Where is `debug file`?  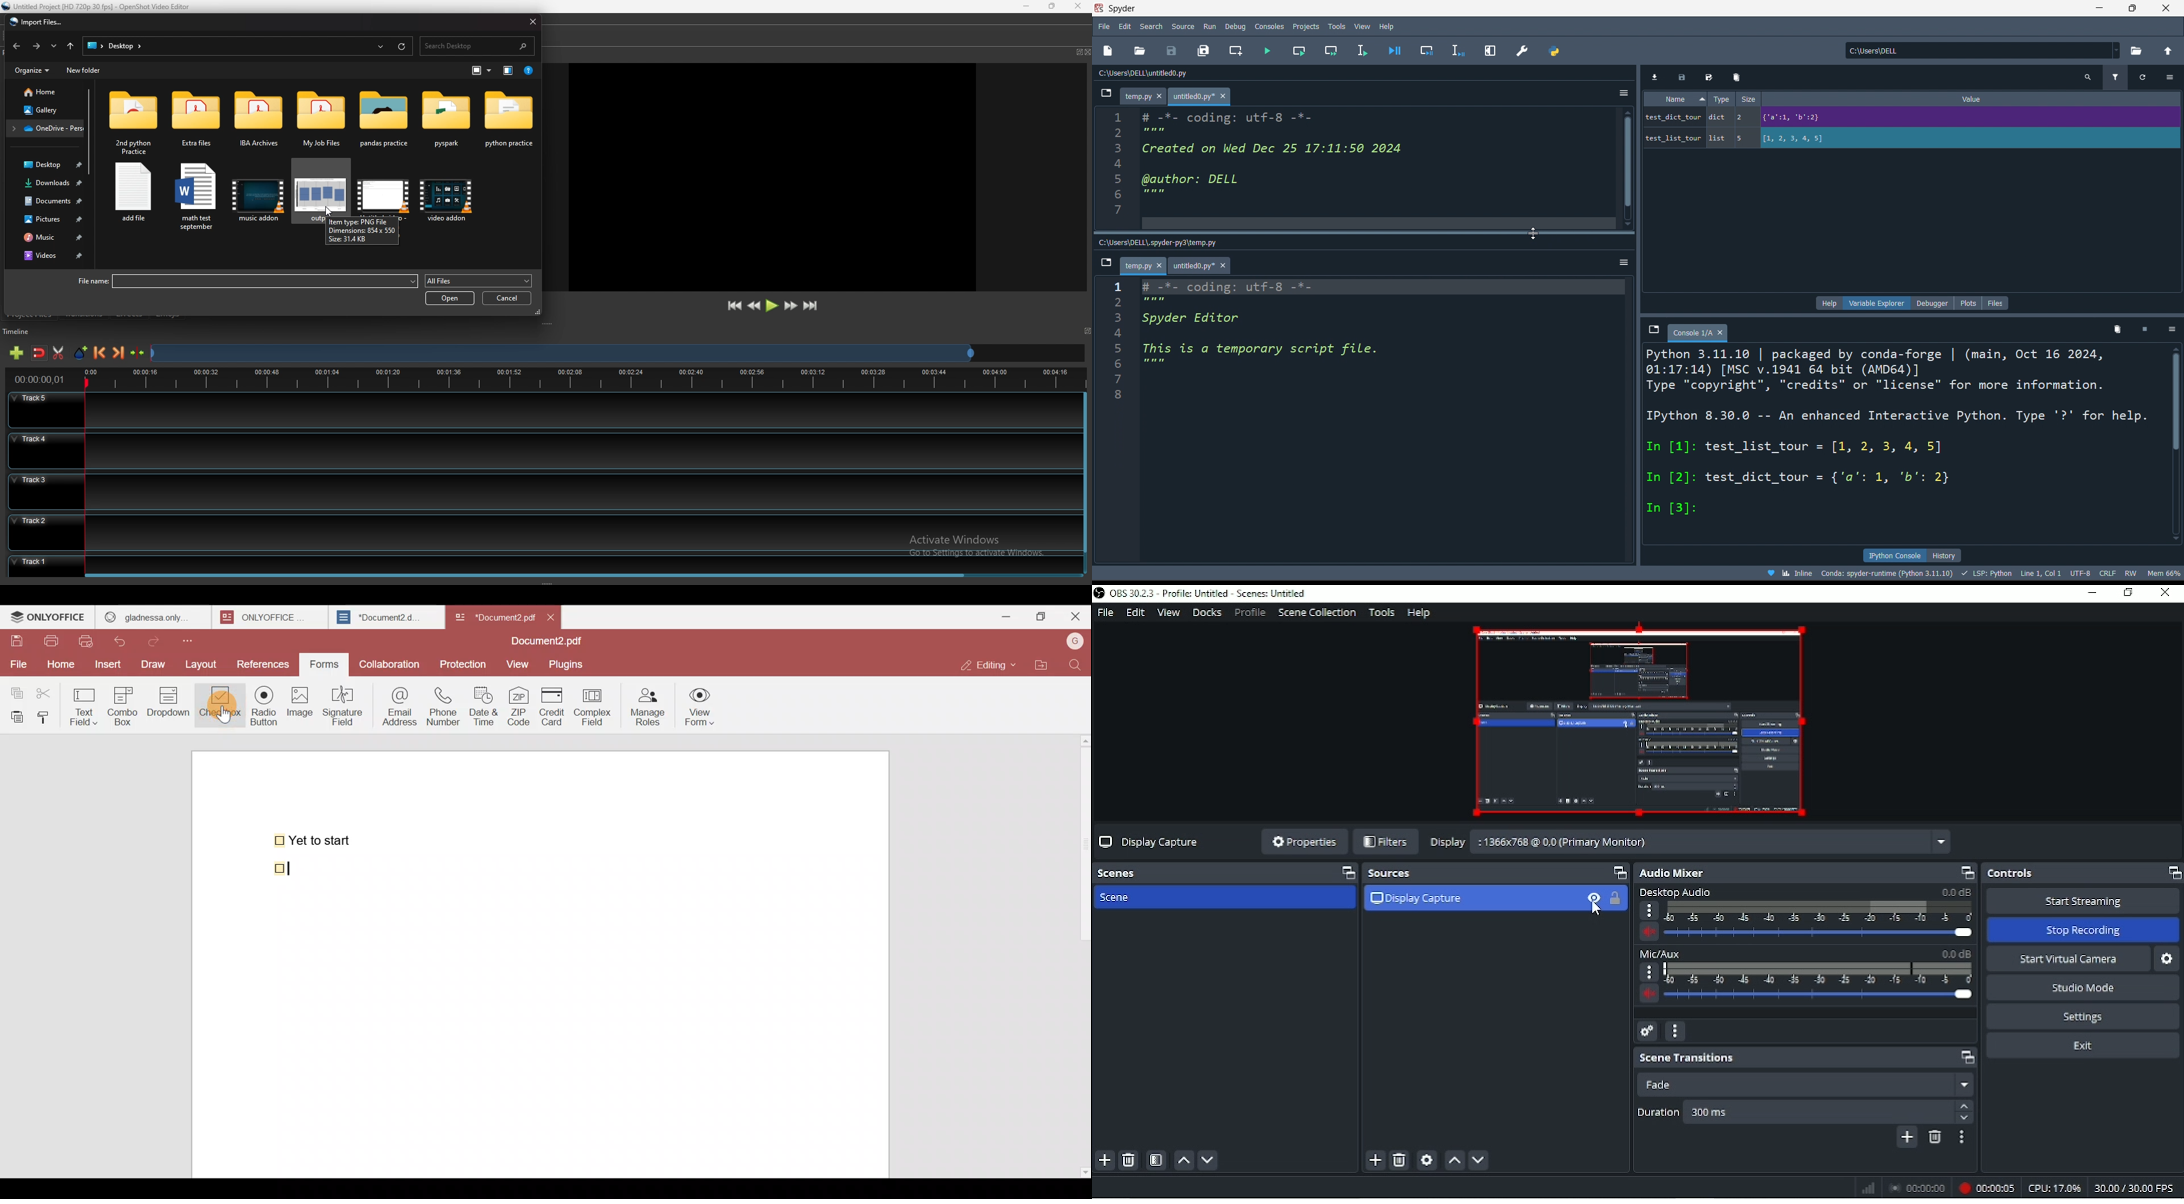 debug file is located at coordinates (1398, 51).